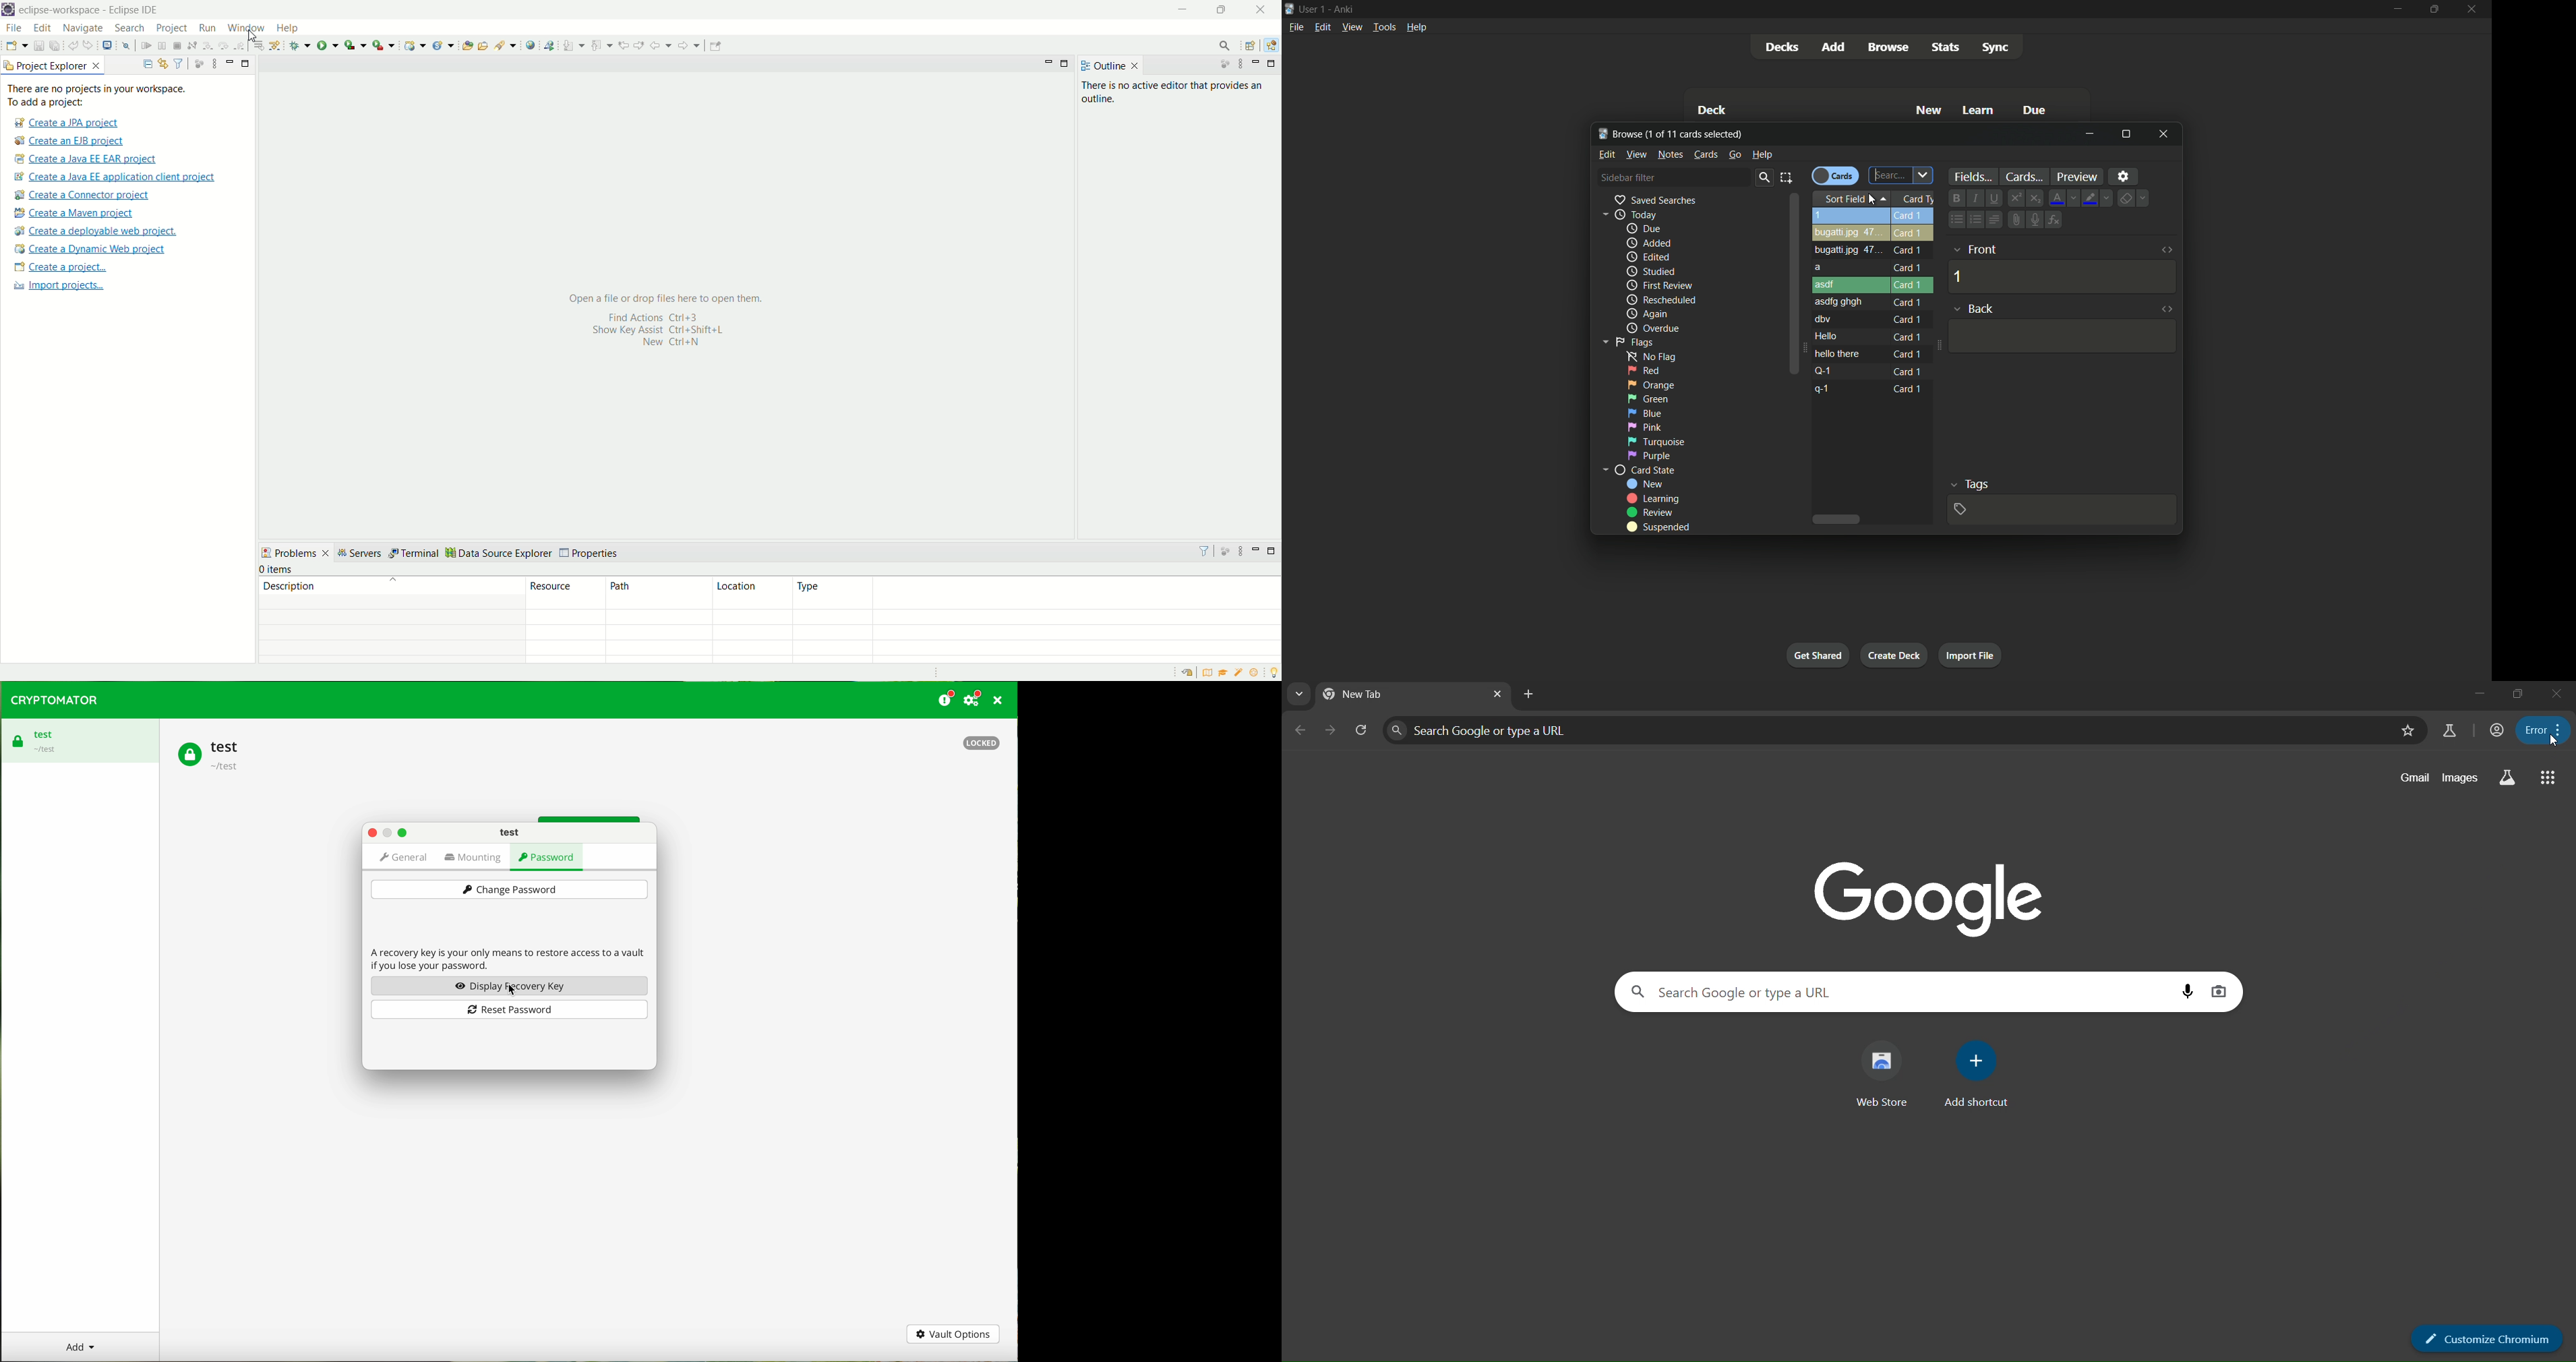 The width and height of the screenshot is (2576, 1372). Describe the element at coordinates (2166, 308) in the screenshot. I see `toggle html editor` at that location.